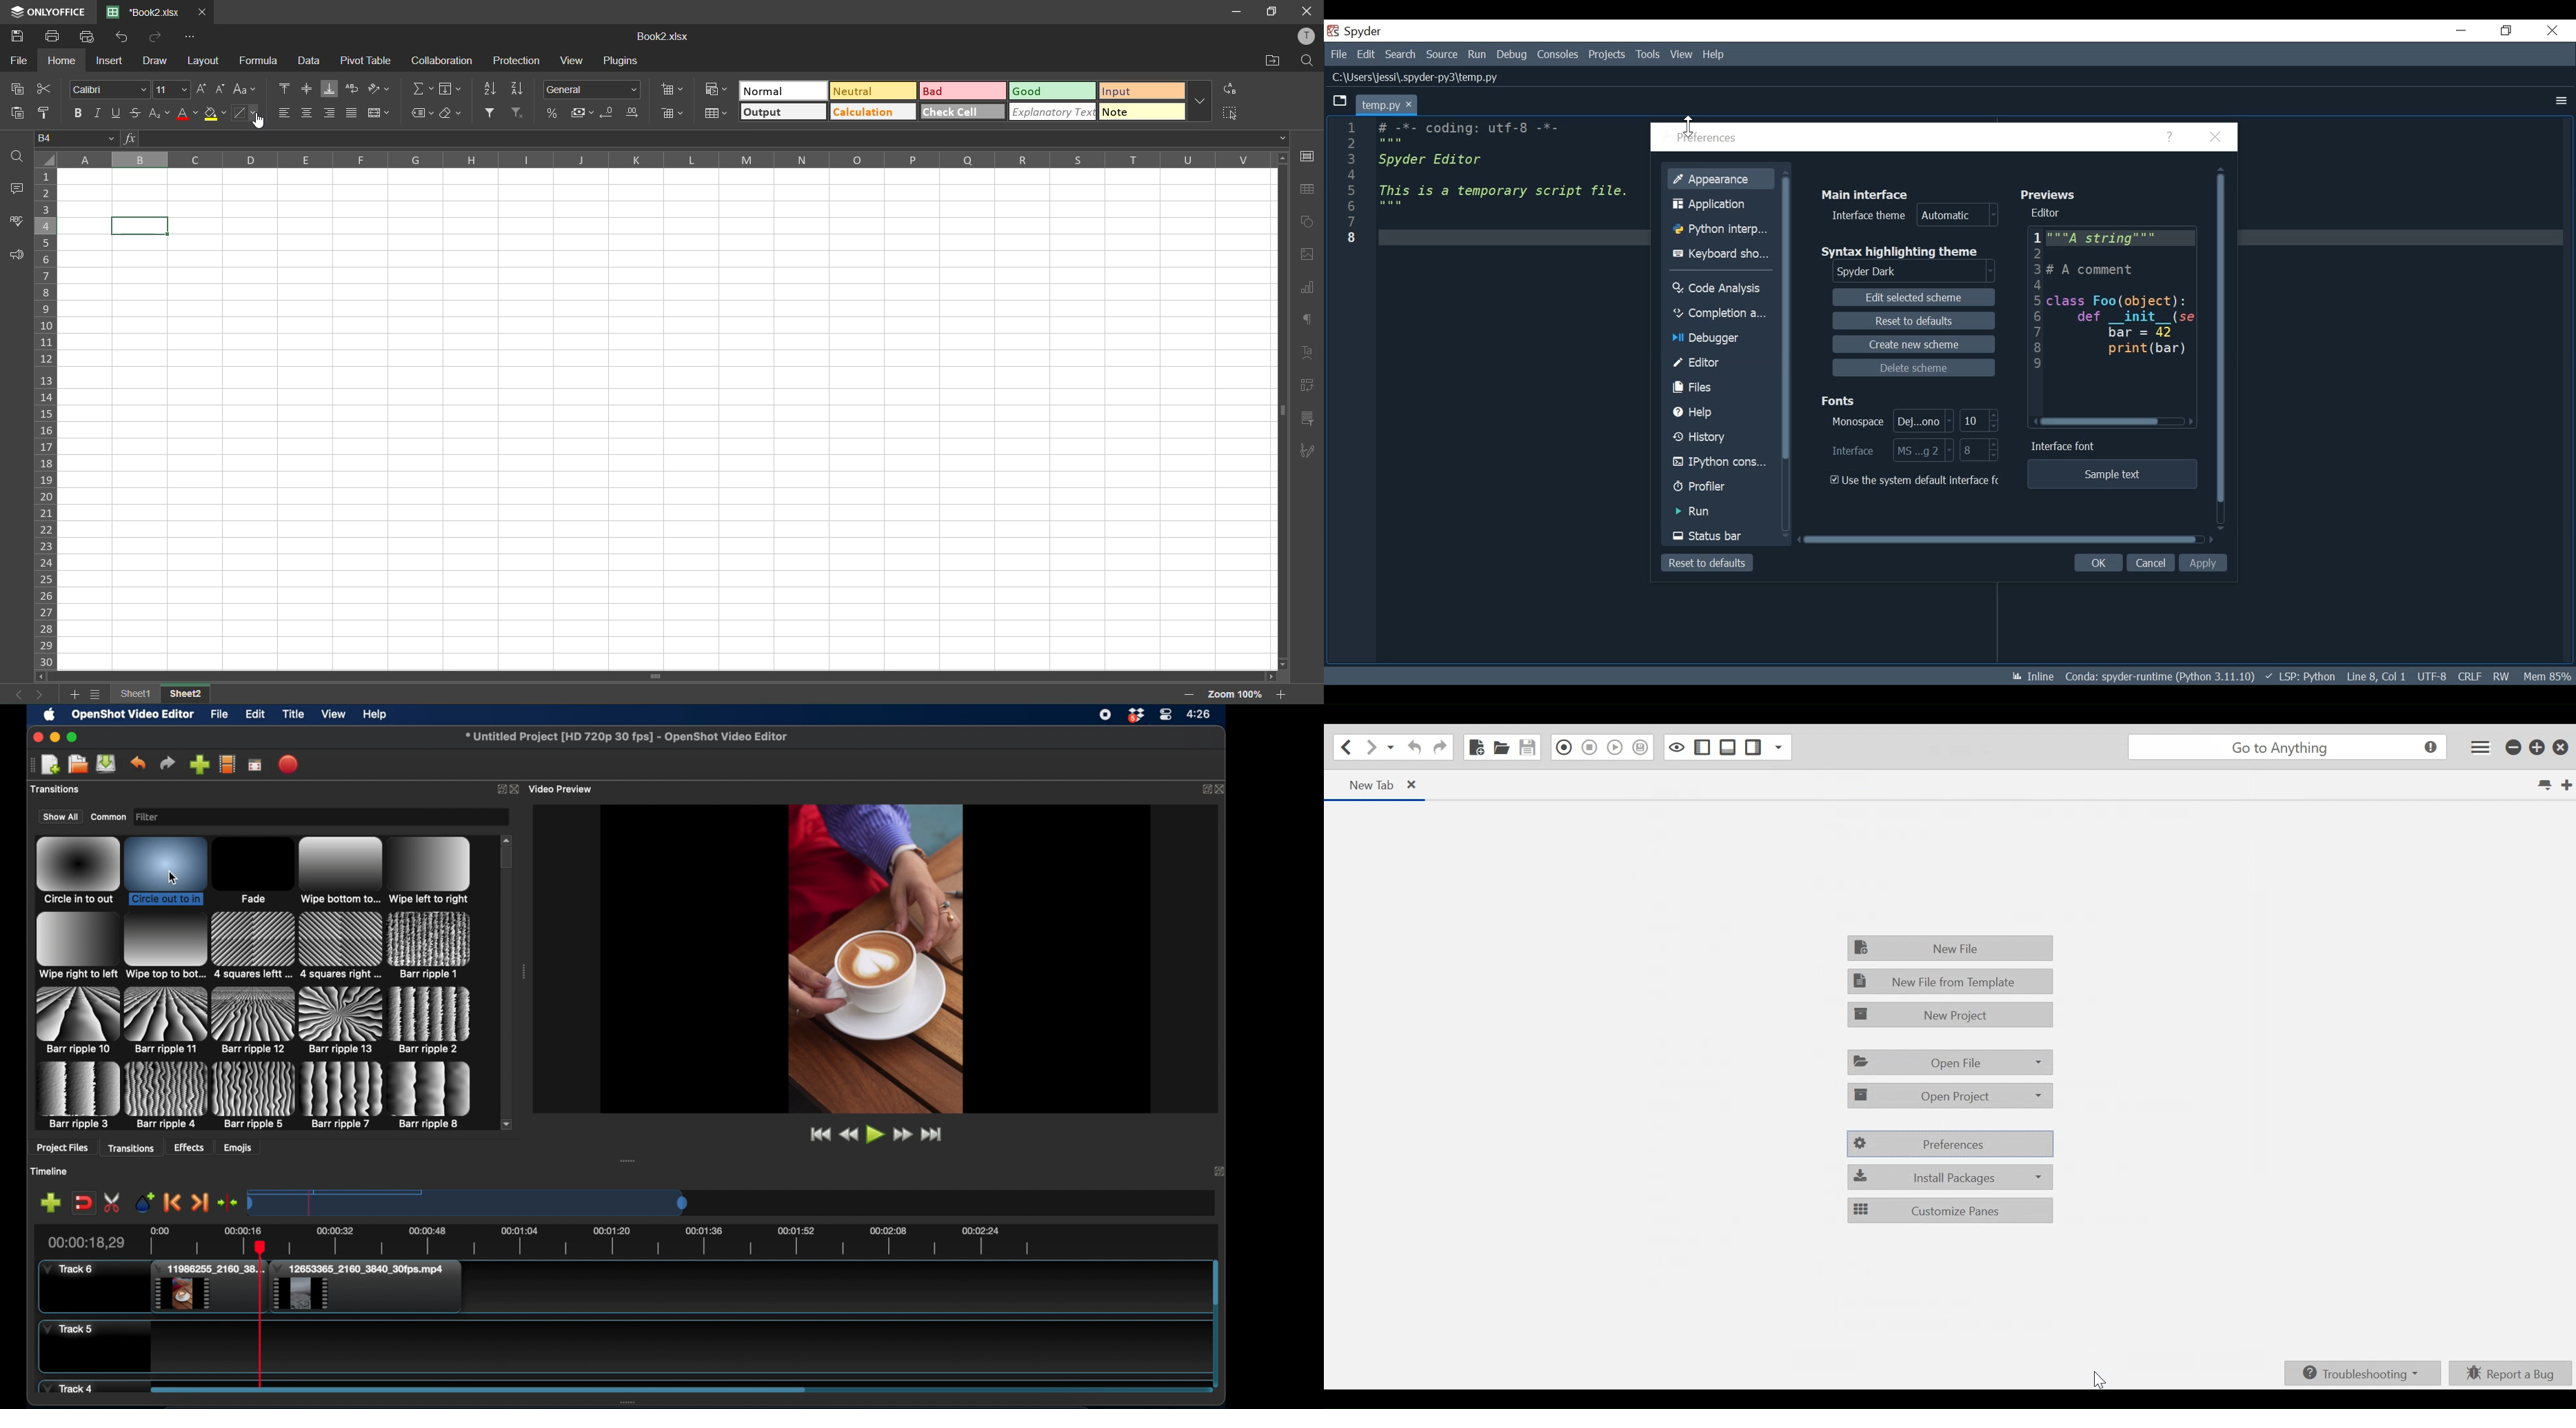  I want to click on jump to end, so click(934, 1134).